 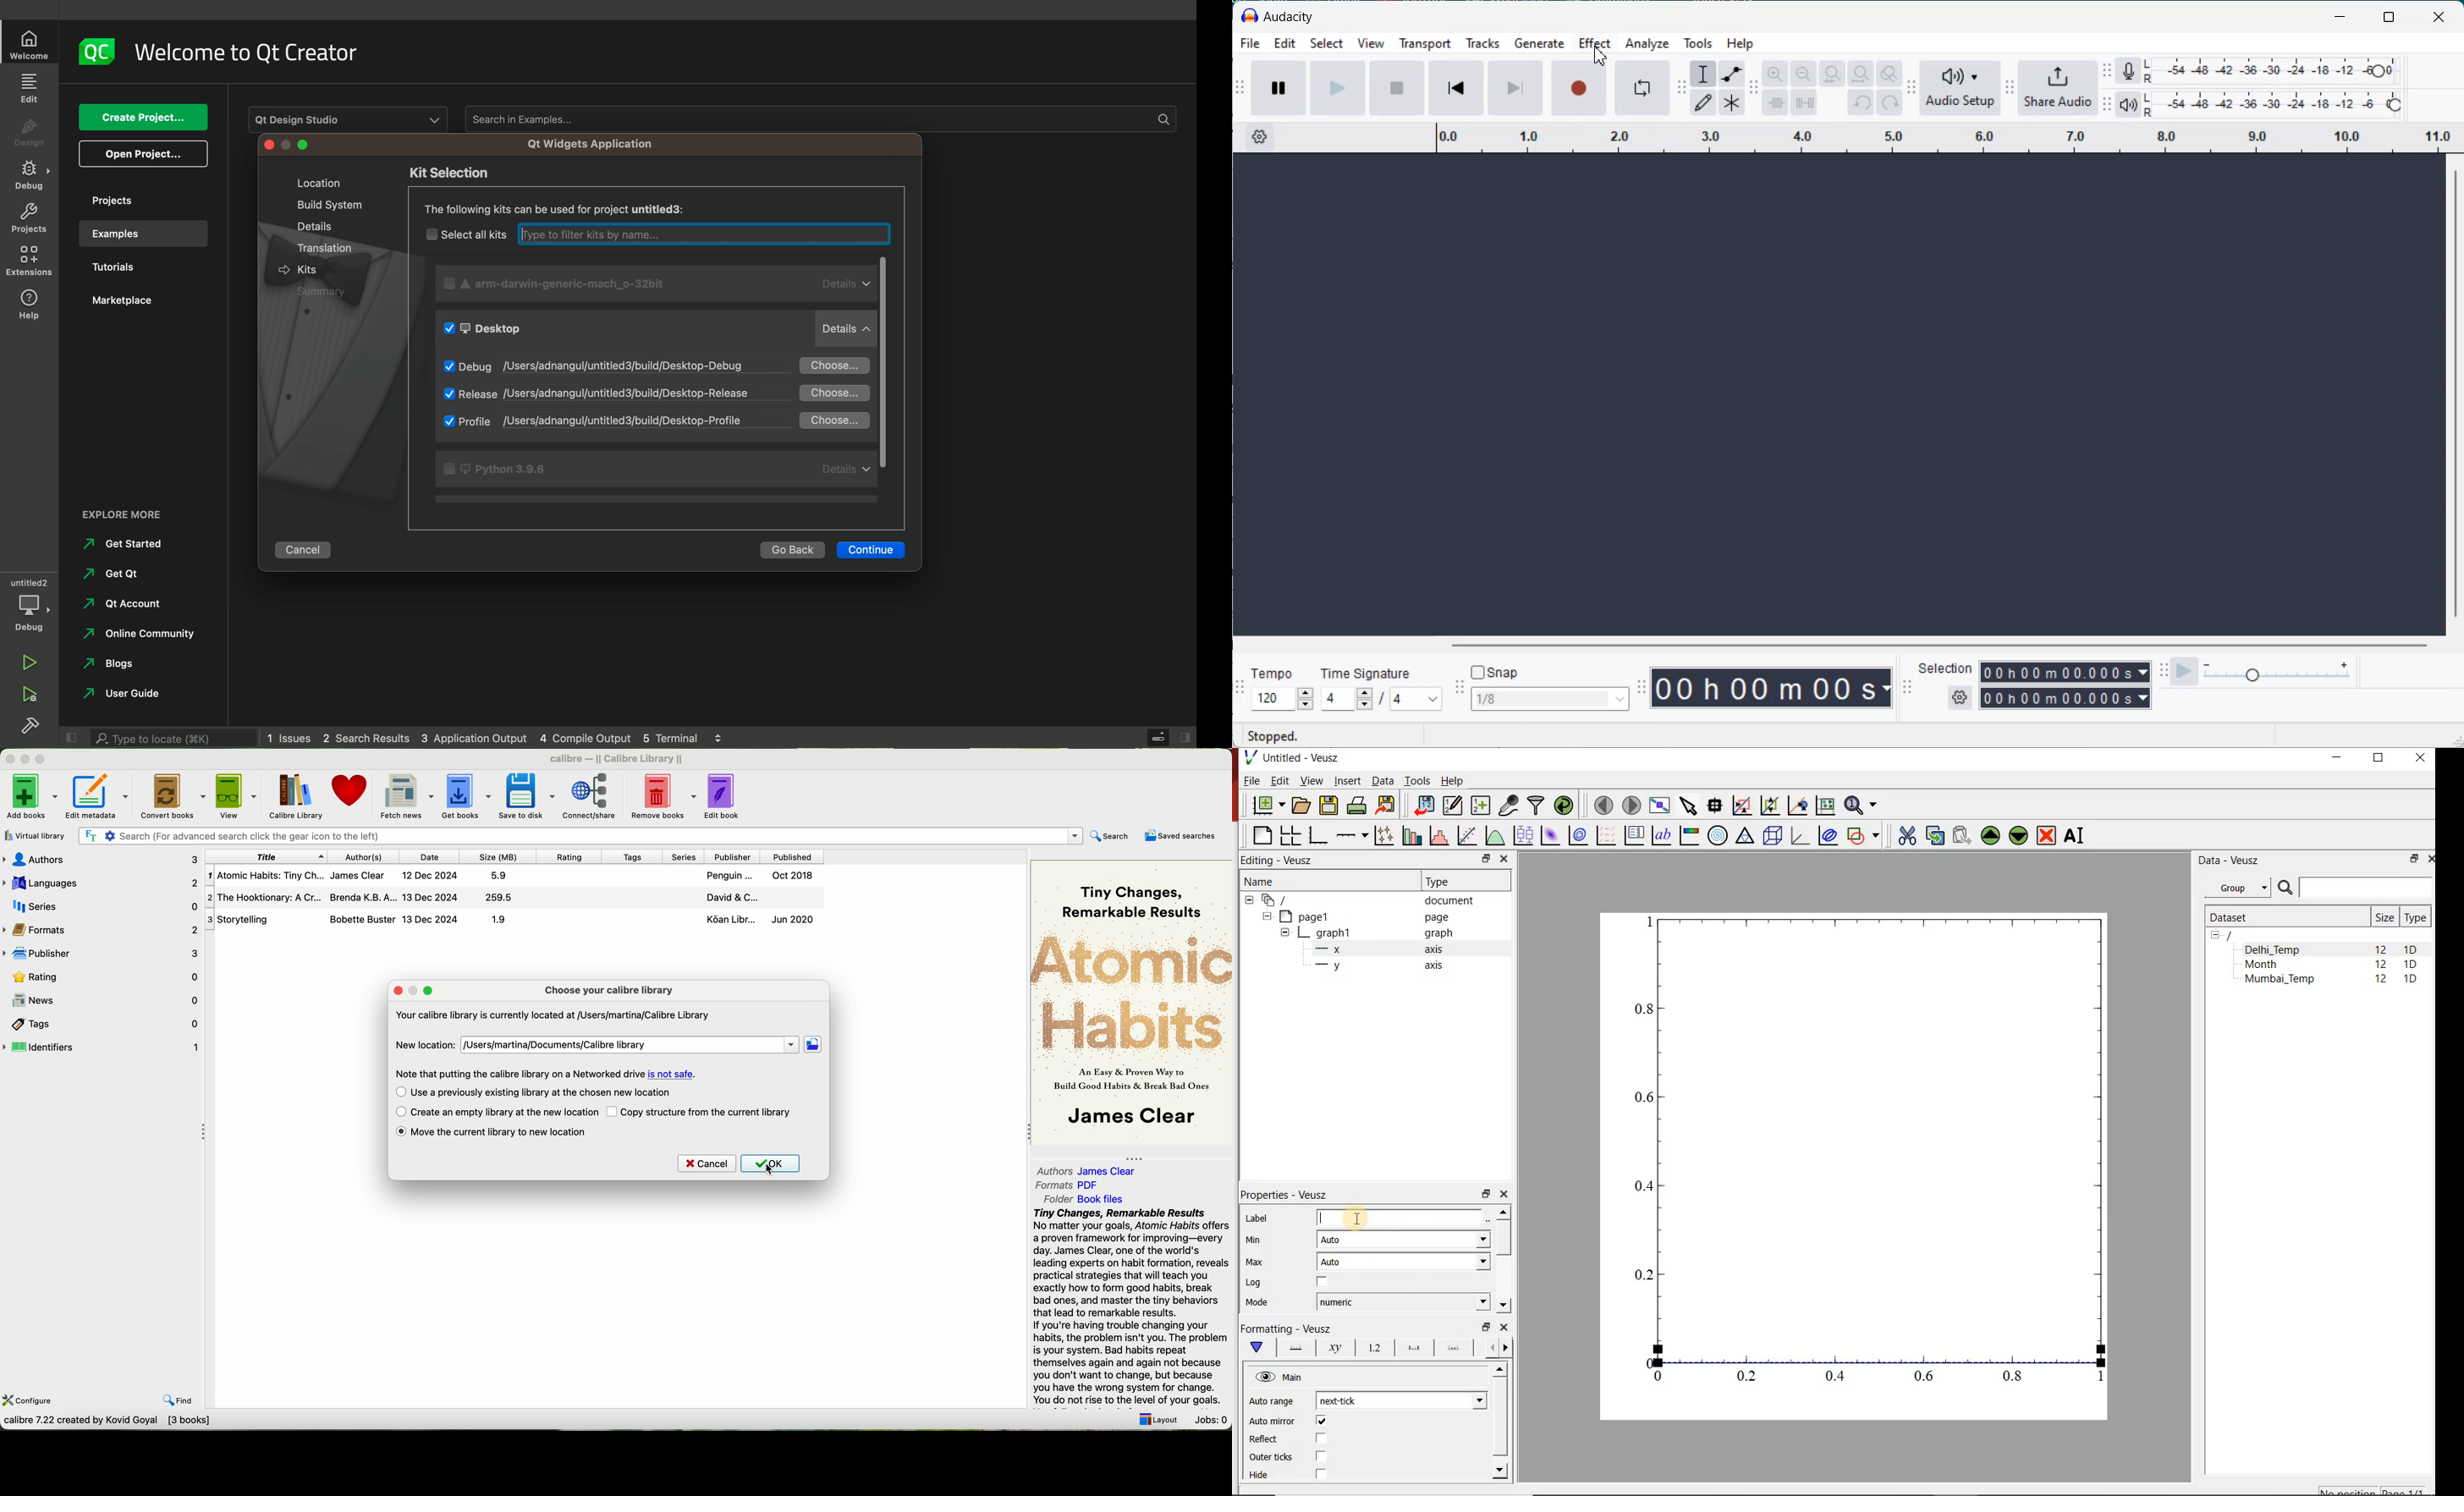 I want to click on , so click(x=30, y=175).